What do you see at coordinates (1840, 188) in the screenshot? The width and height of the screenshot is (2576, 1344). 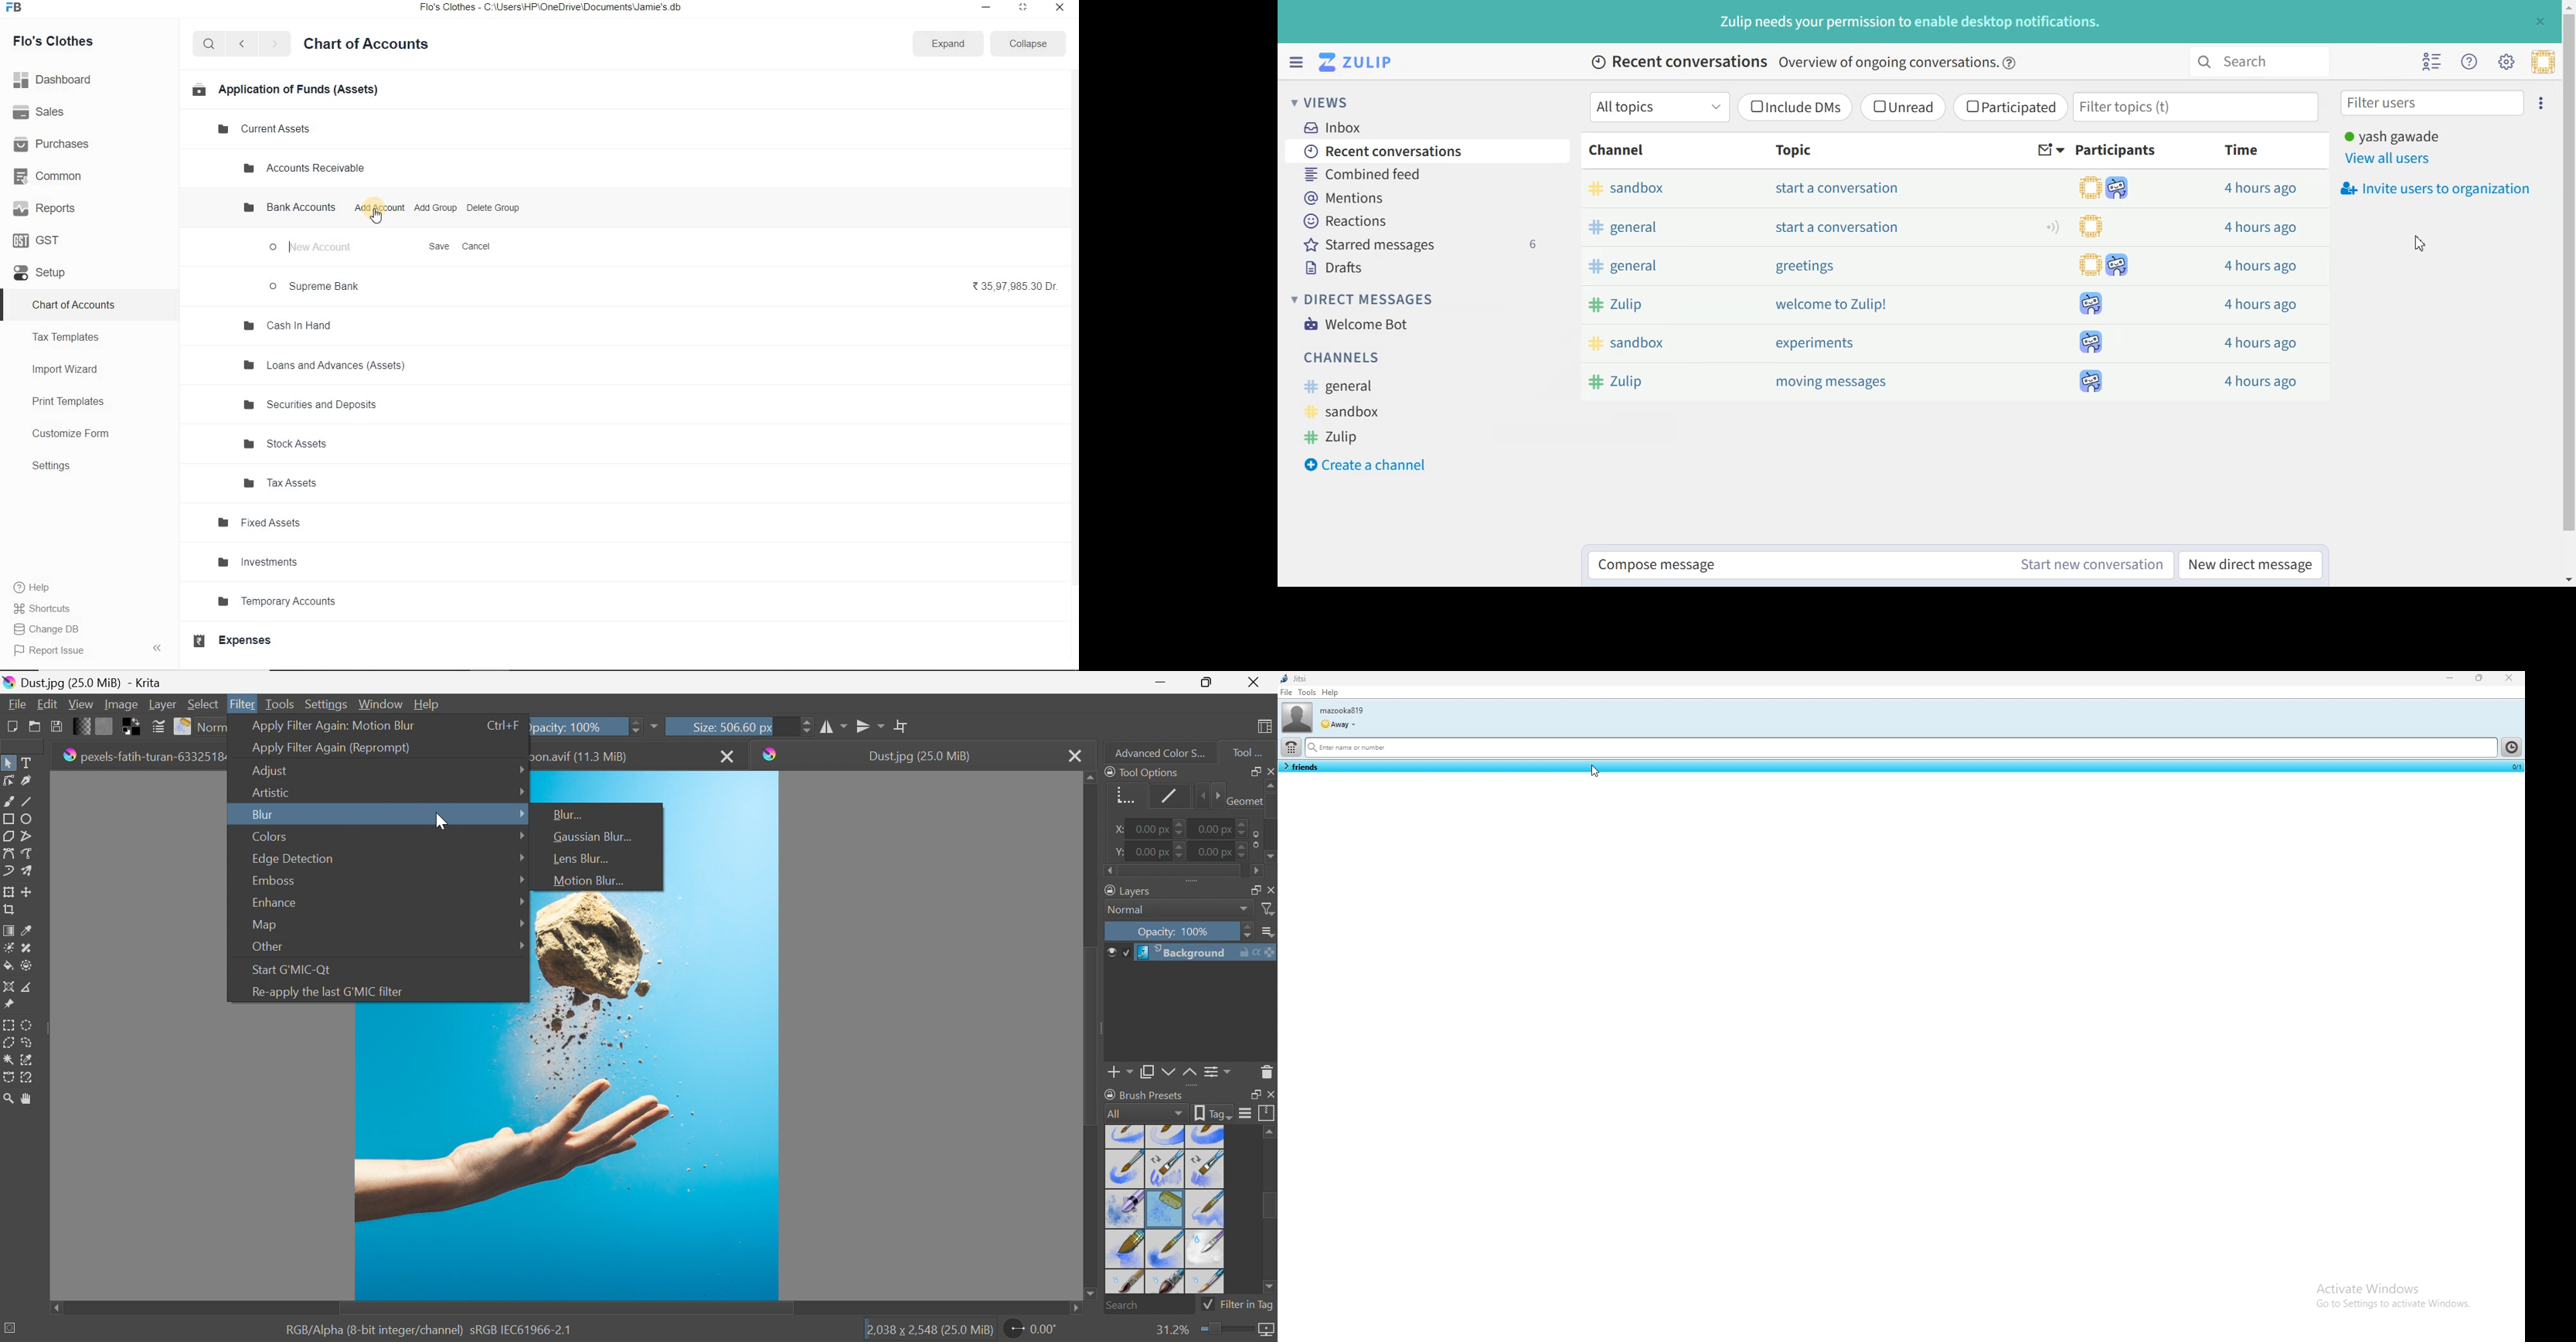 I see `Start a conversation` at bounding box center [1840, 188].